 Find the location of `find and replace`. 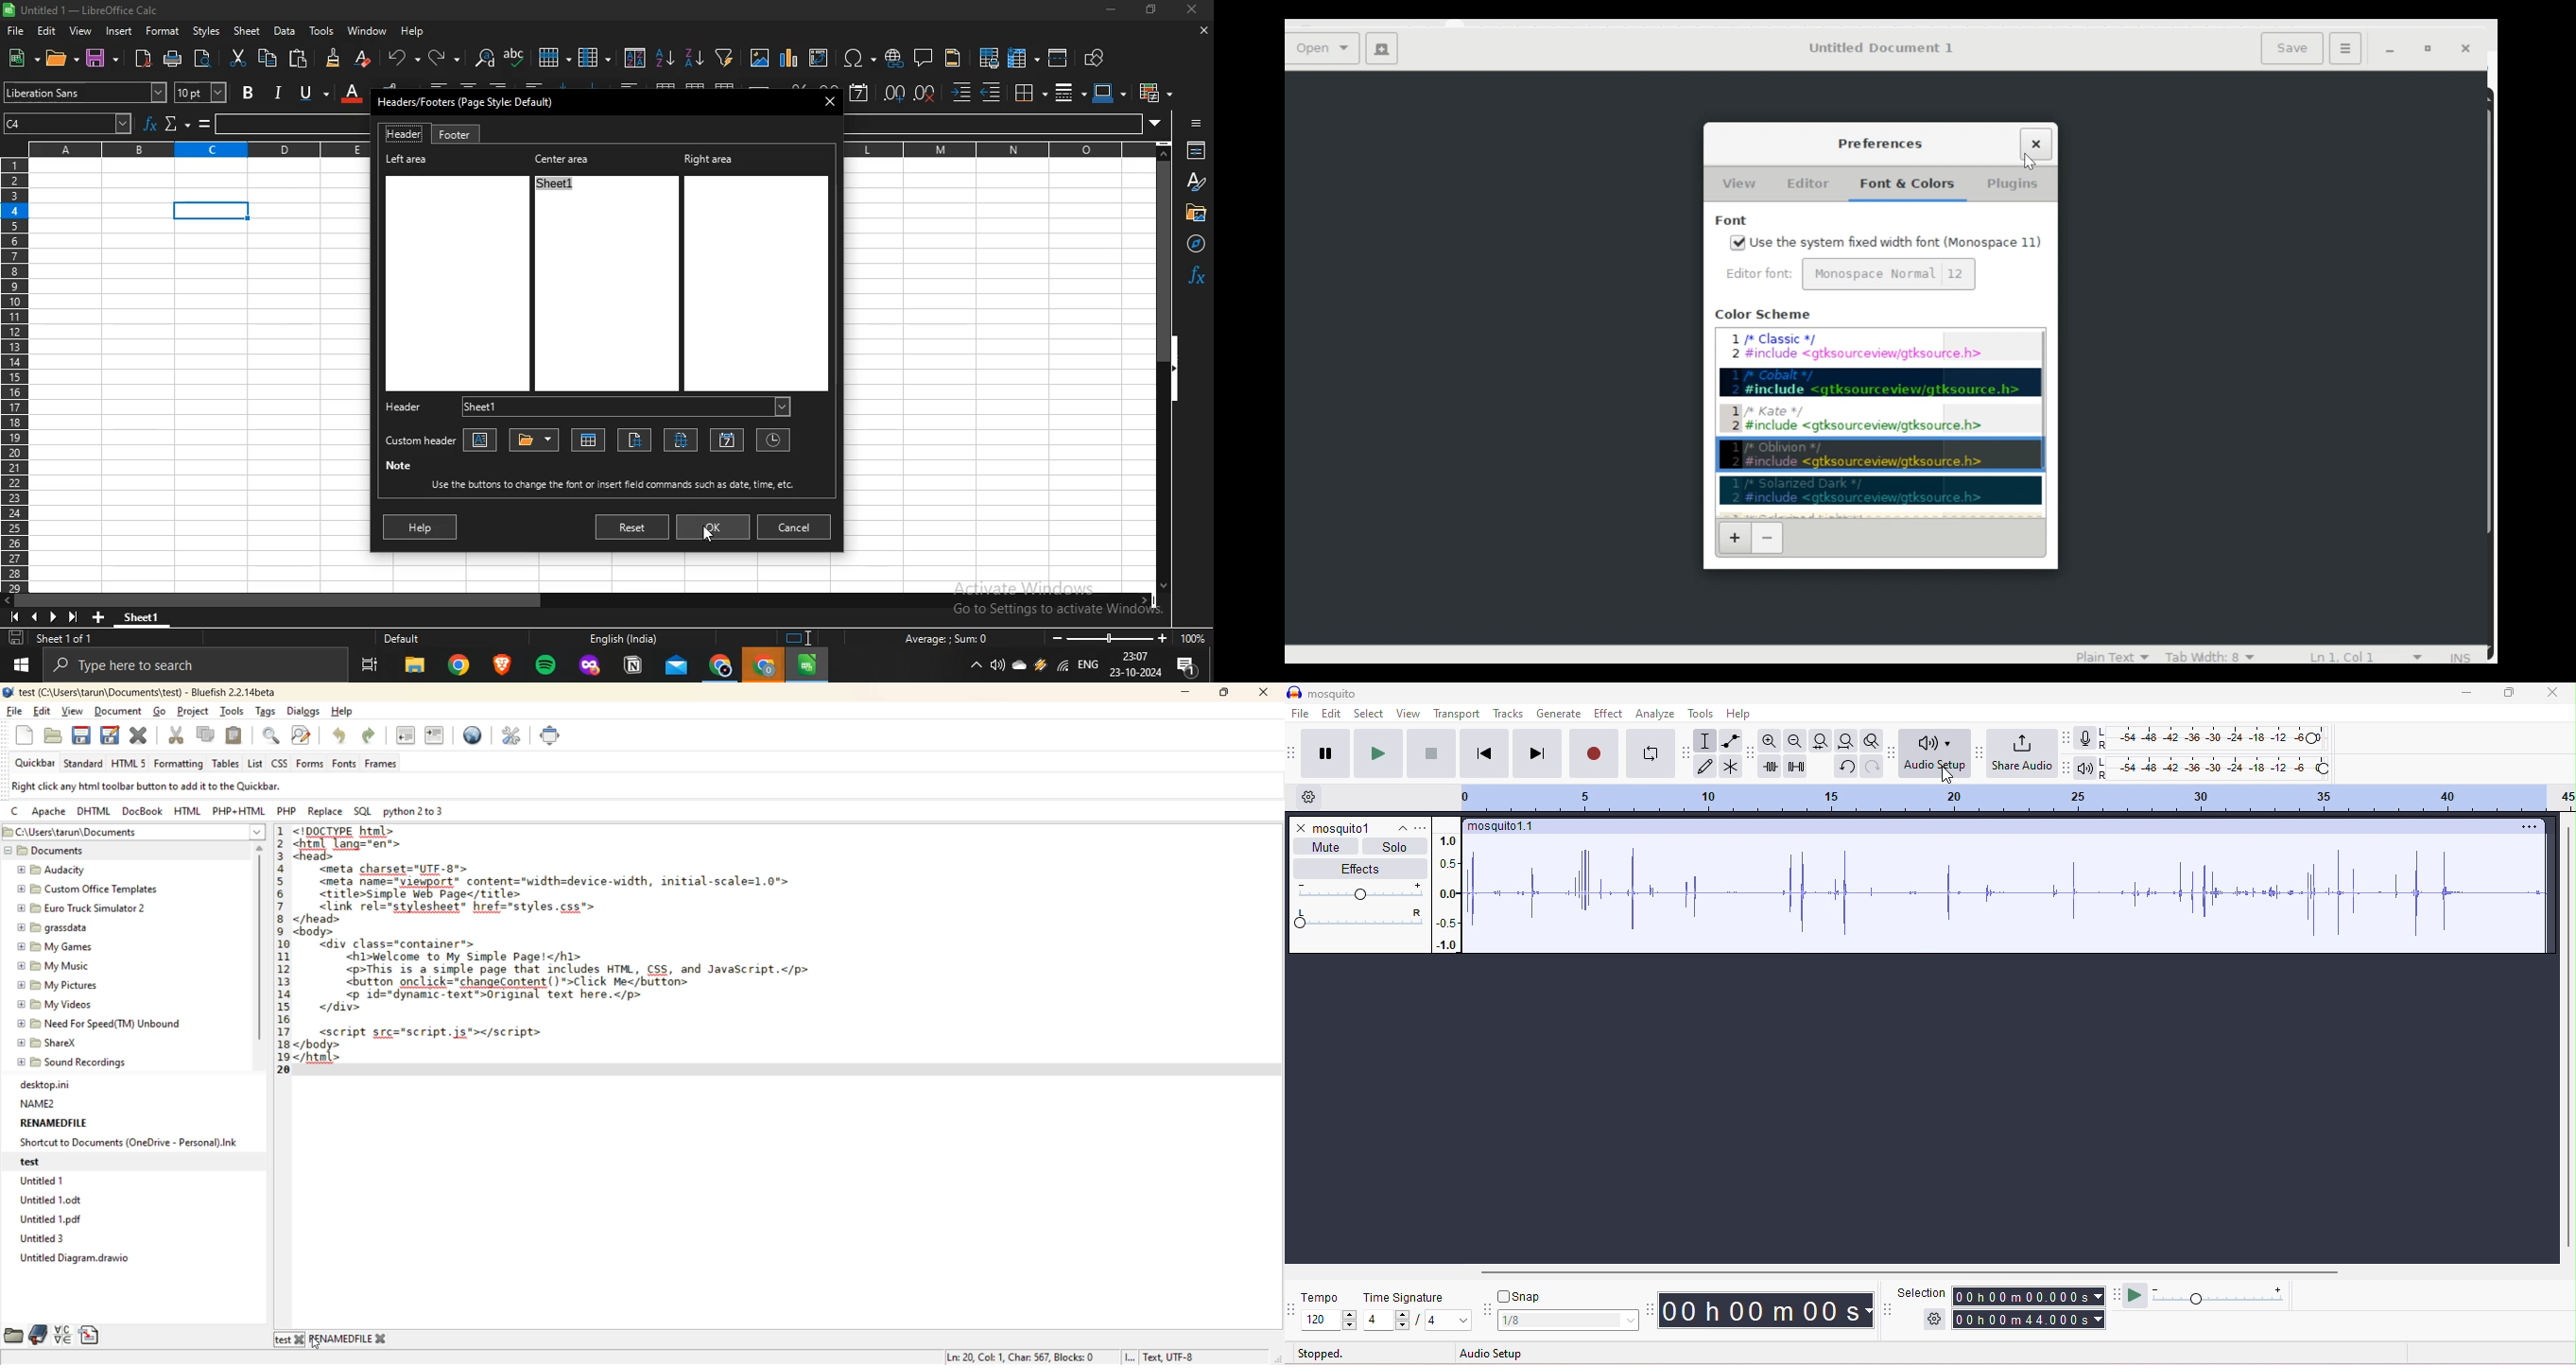

find and replace is located at coordinates (304, 735).